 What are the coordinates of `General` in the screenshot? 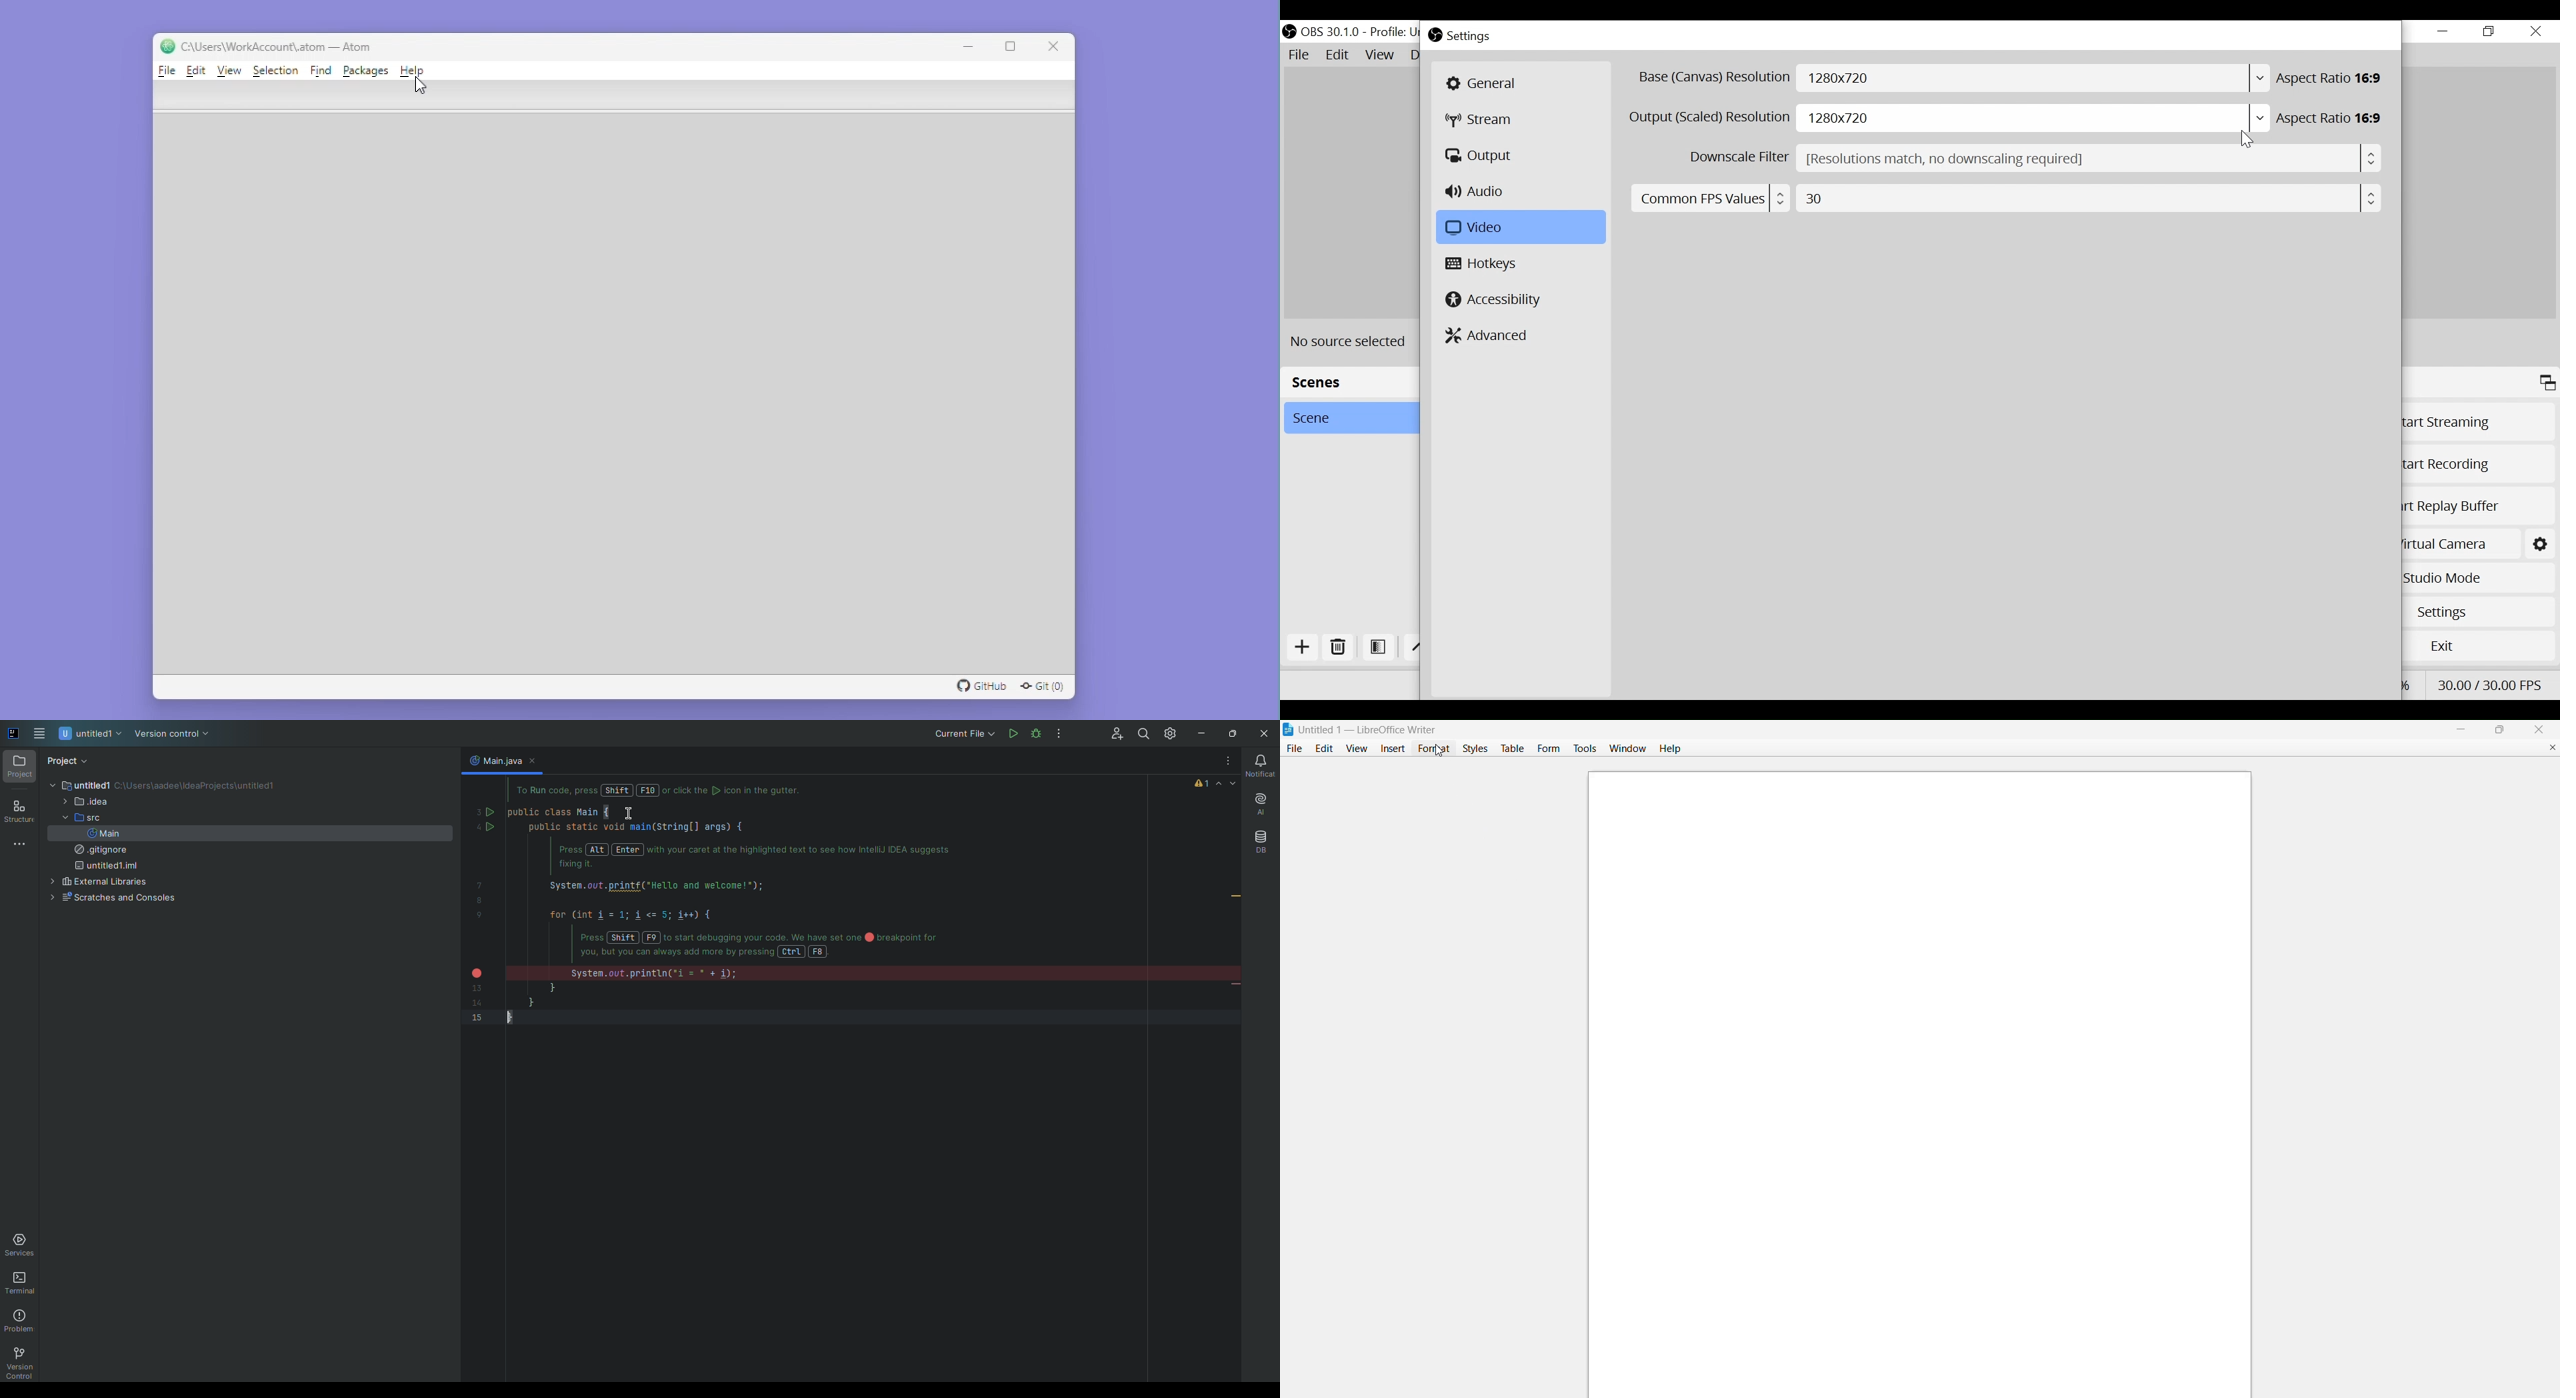 It's located at (1519, 83).